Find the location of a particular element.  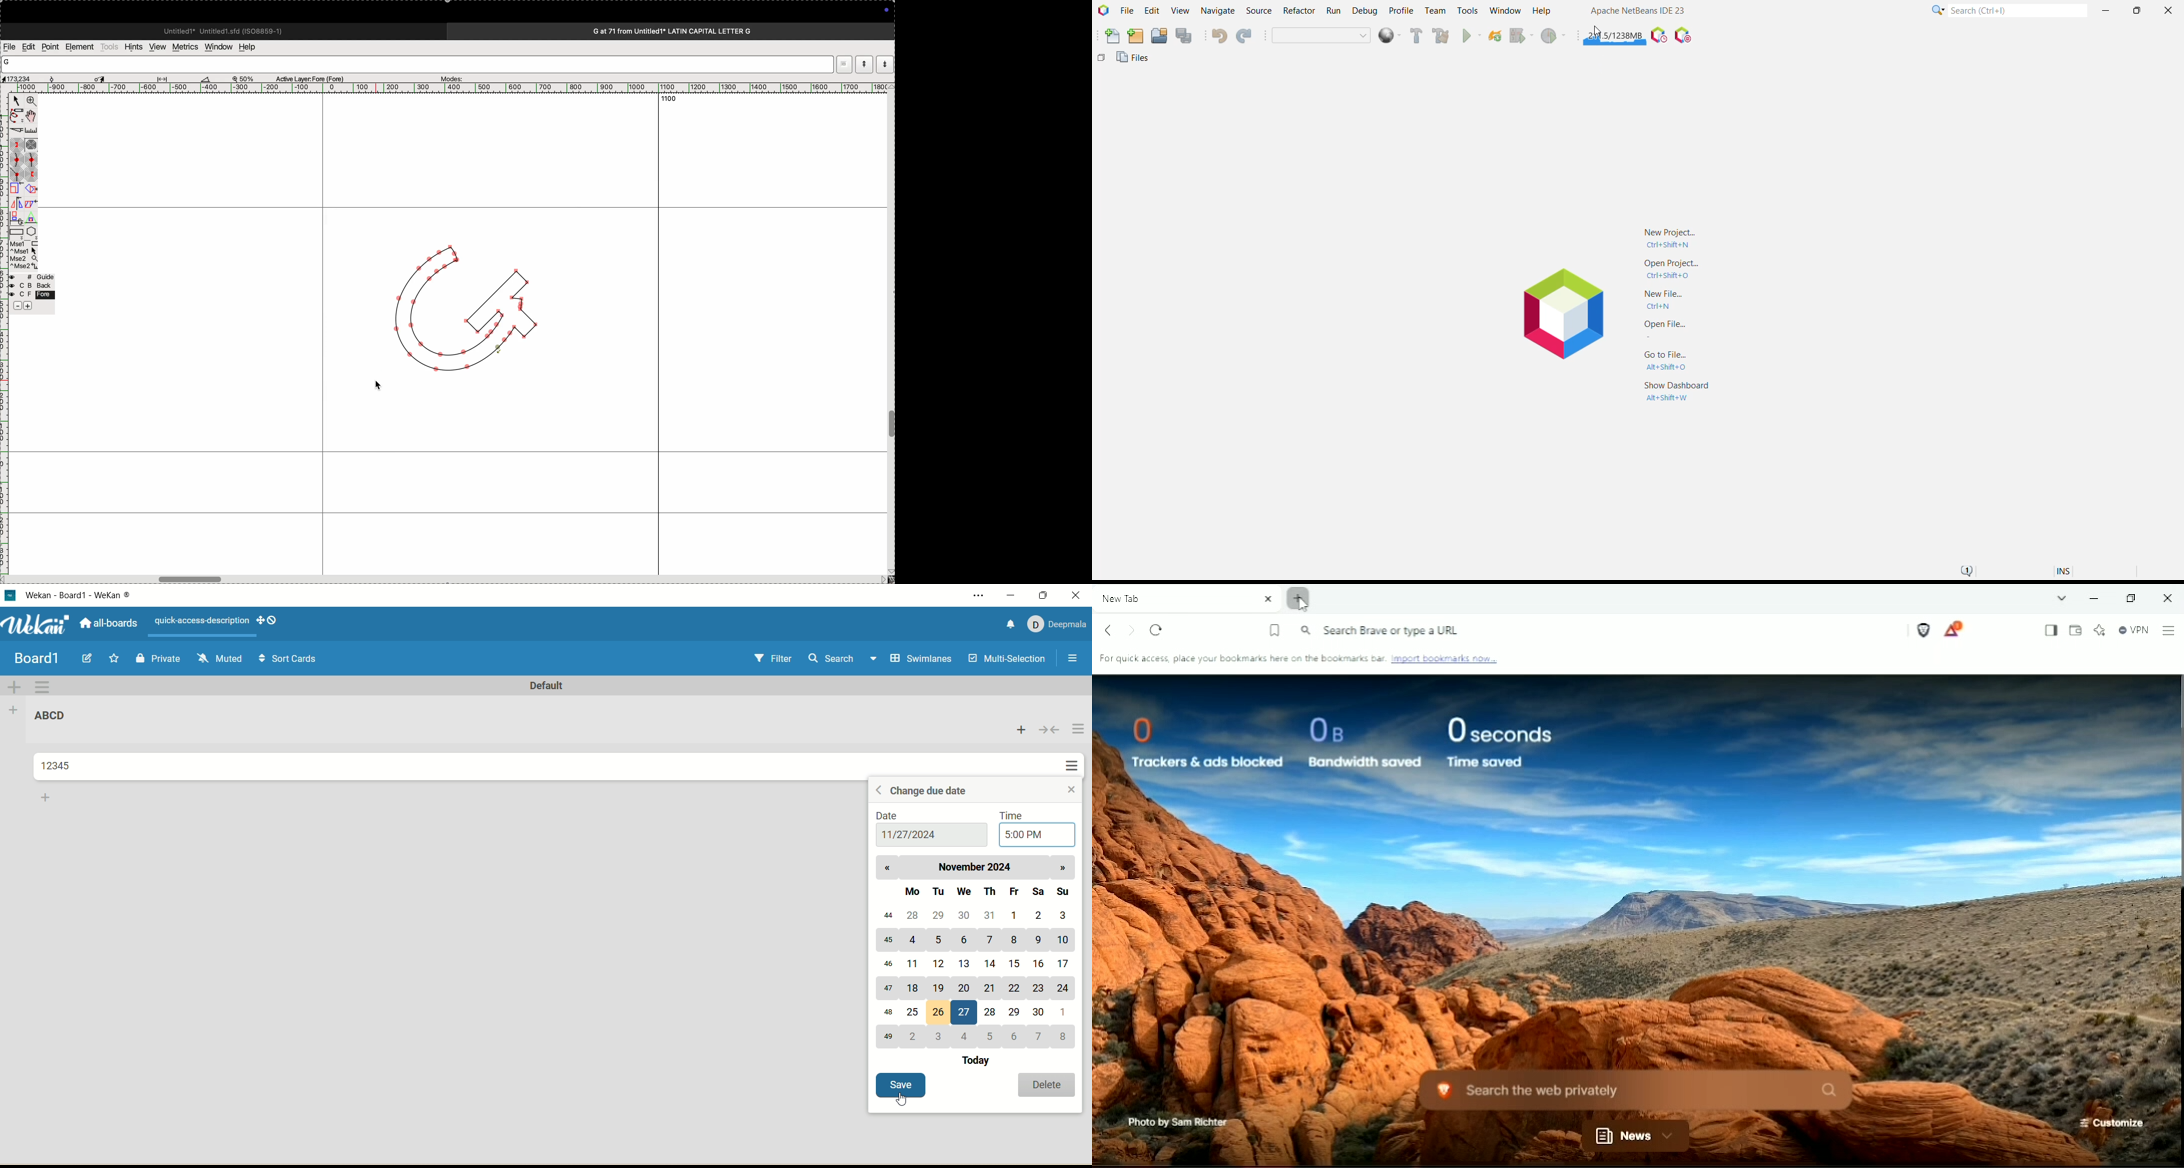

notification is located at coordinates (1011, 624).